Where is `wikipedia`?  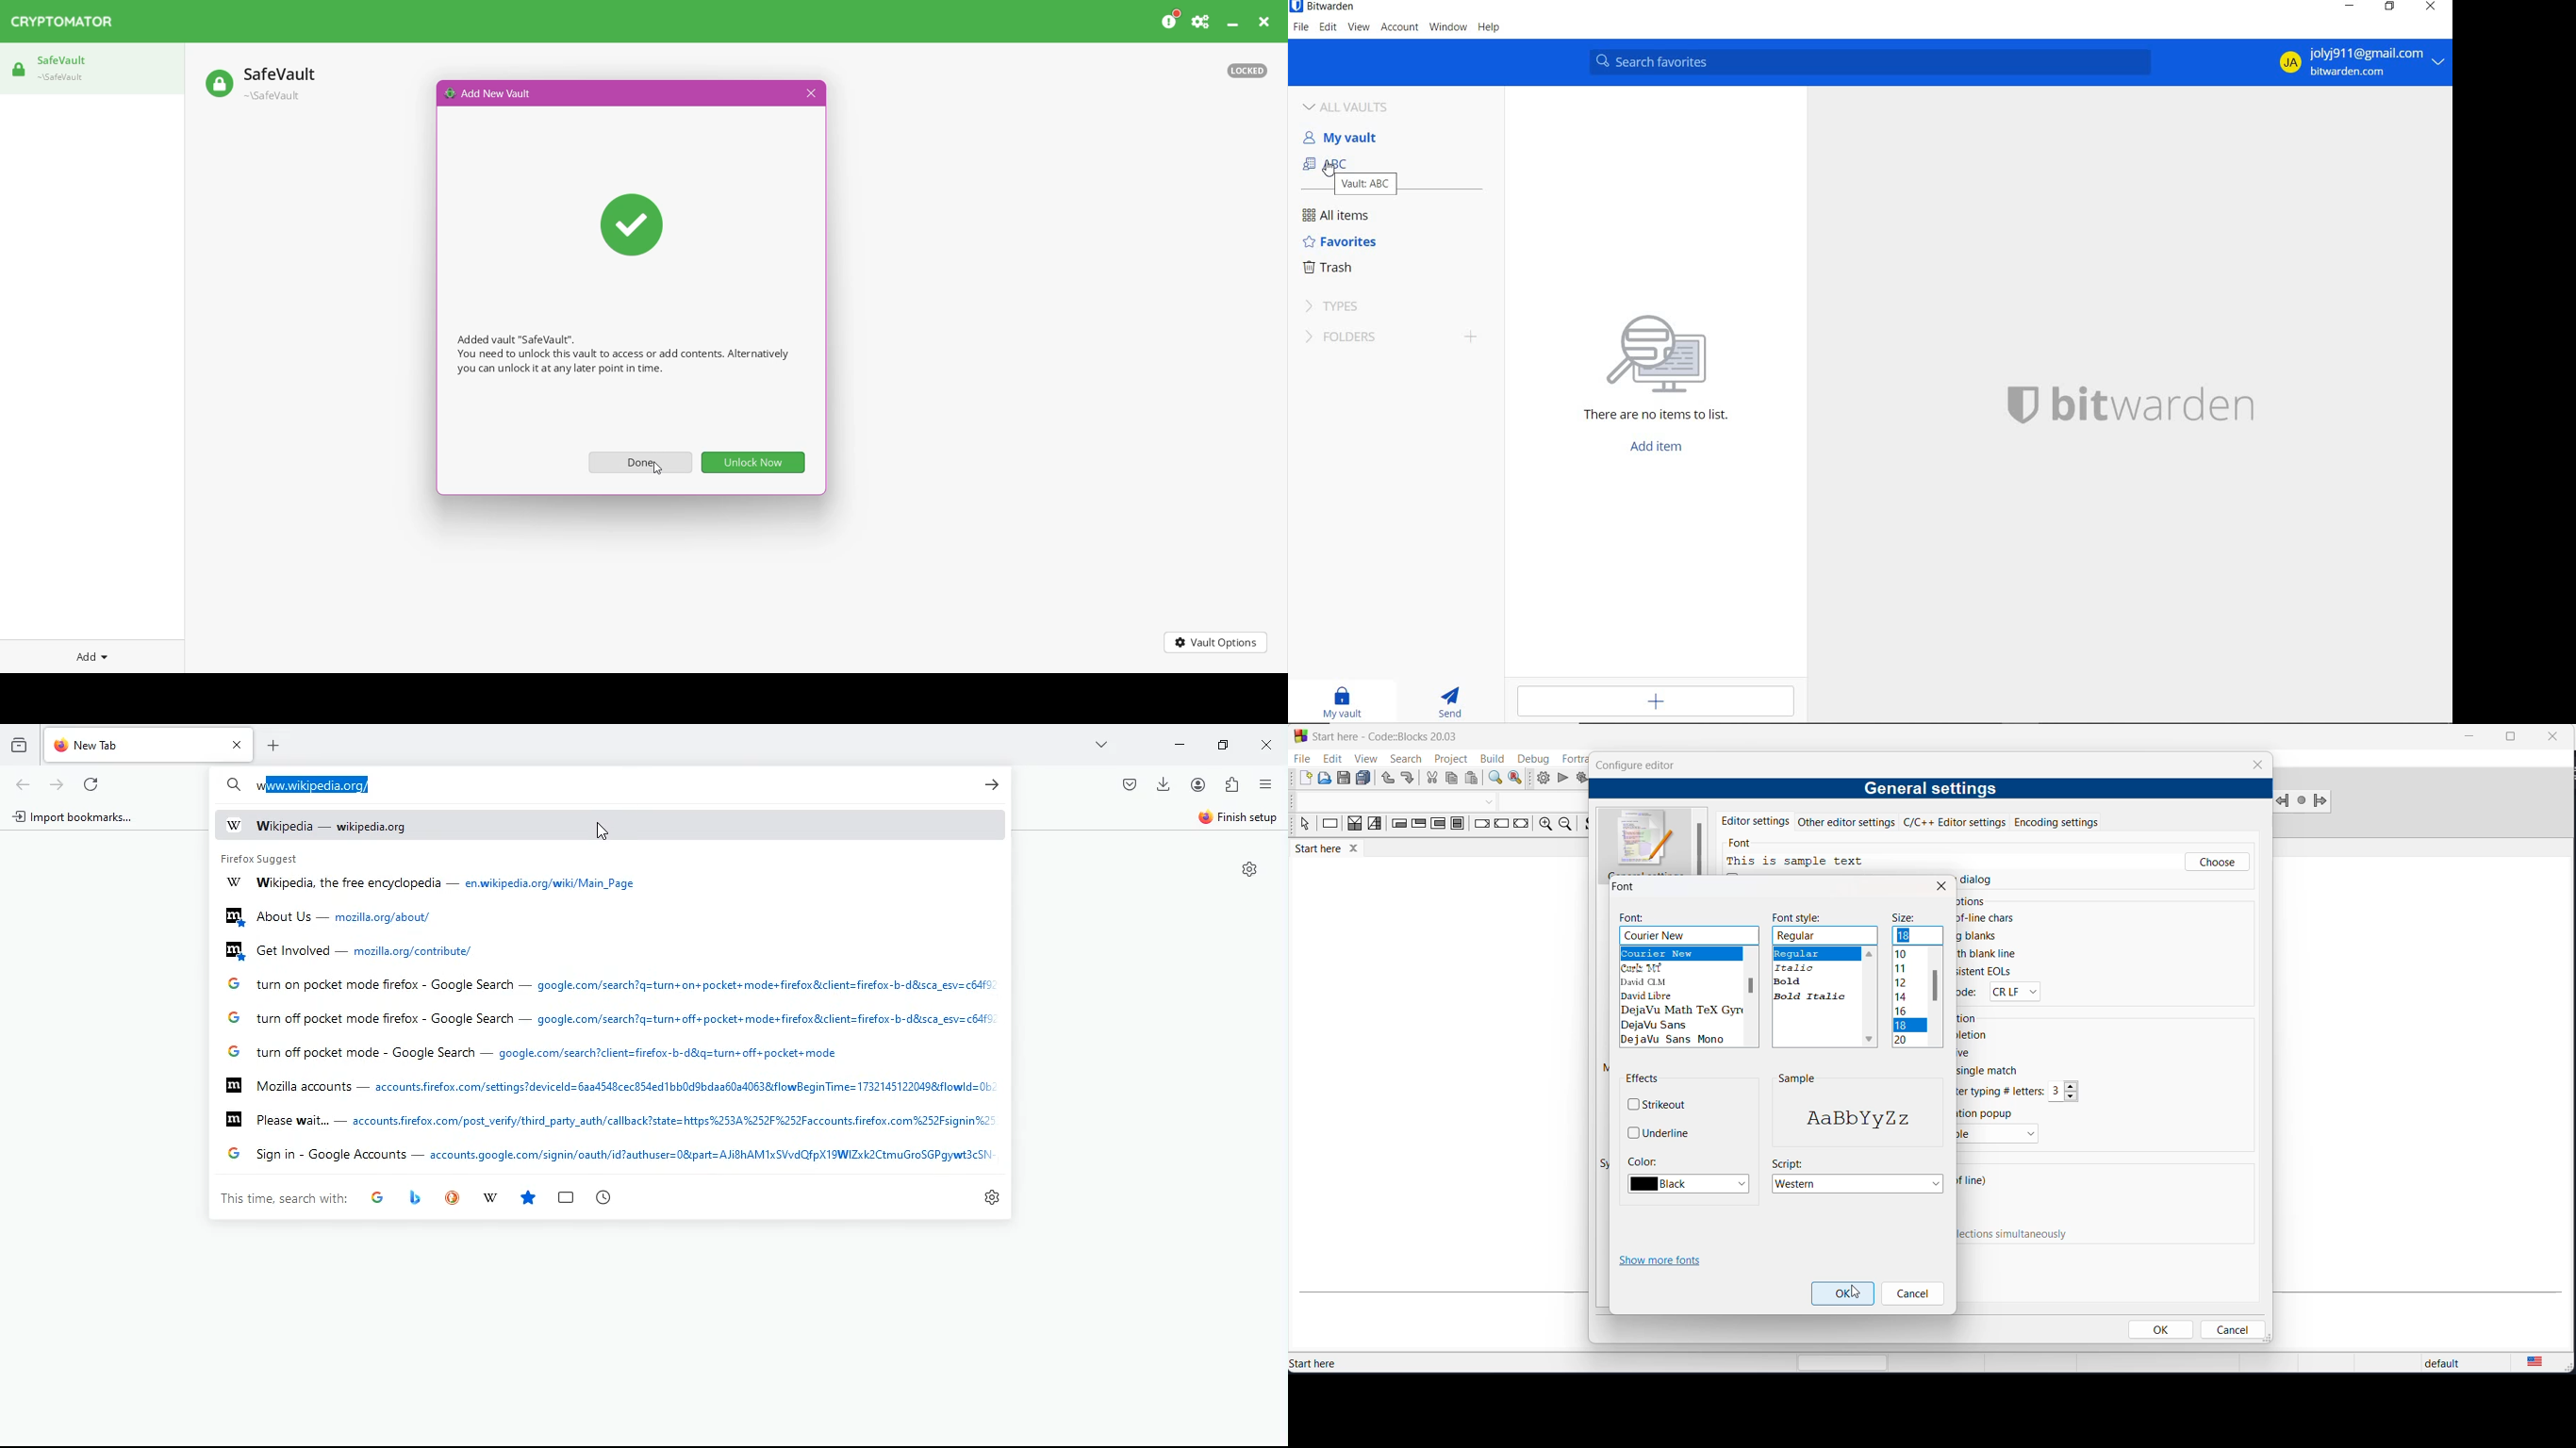
wikipedia is located at coordinates (335, 827).